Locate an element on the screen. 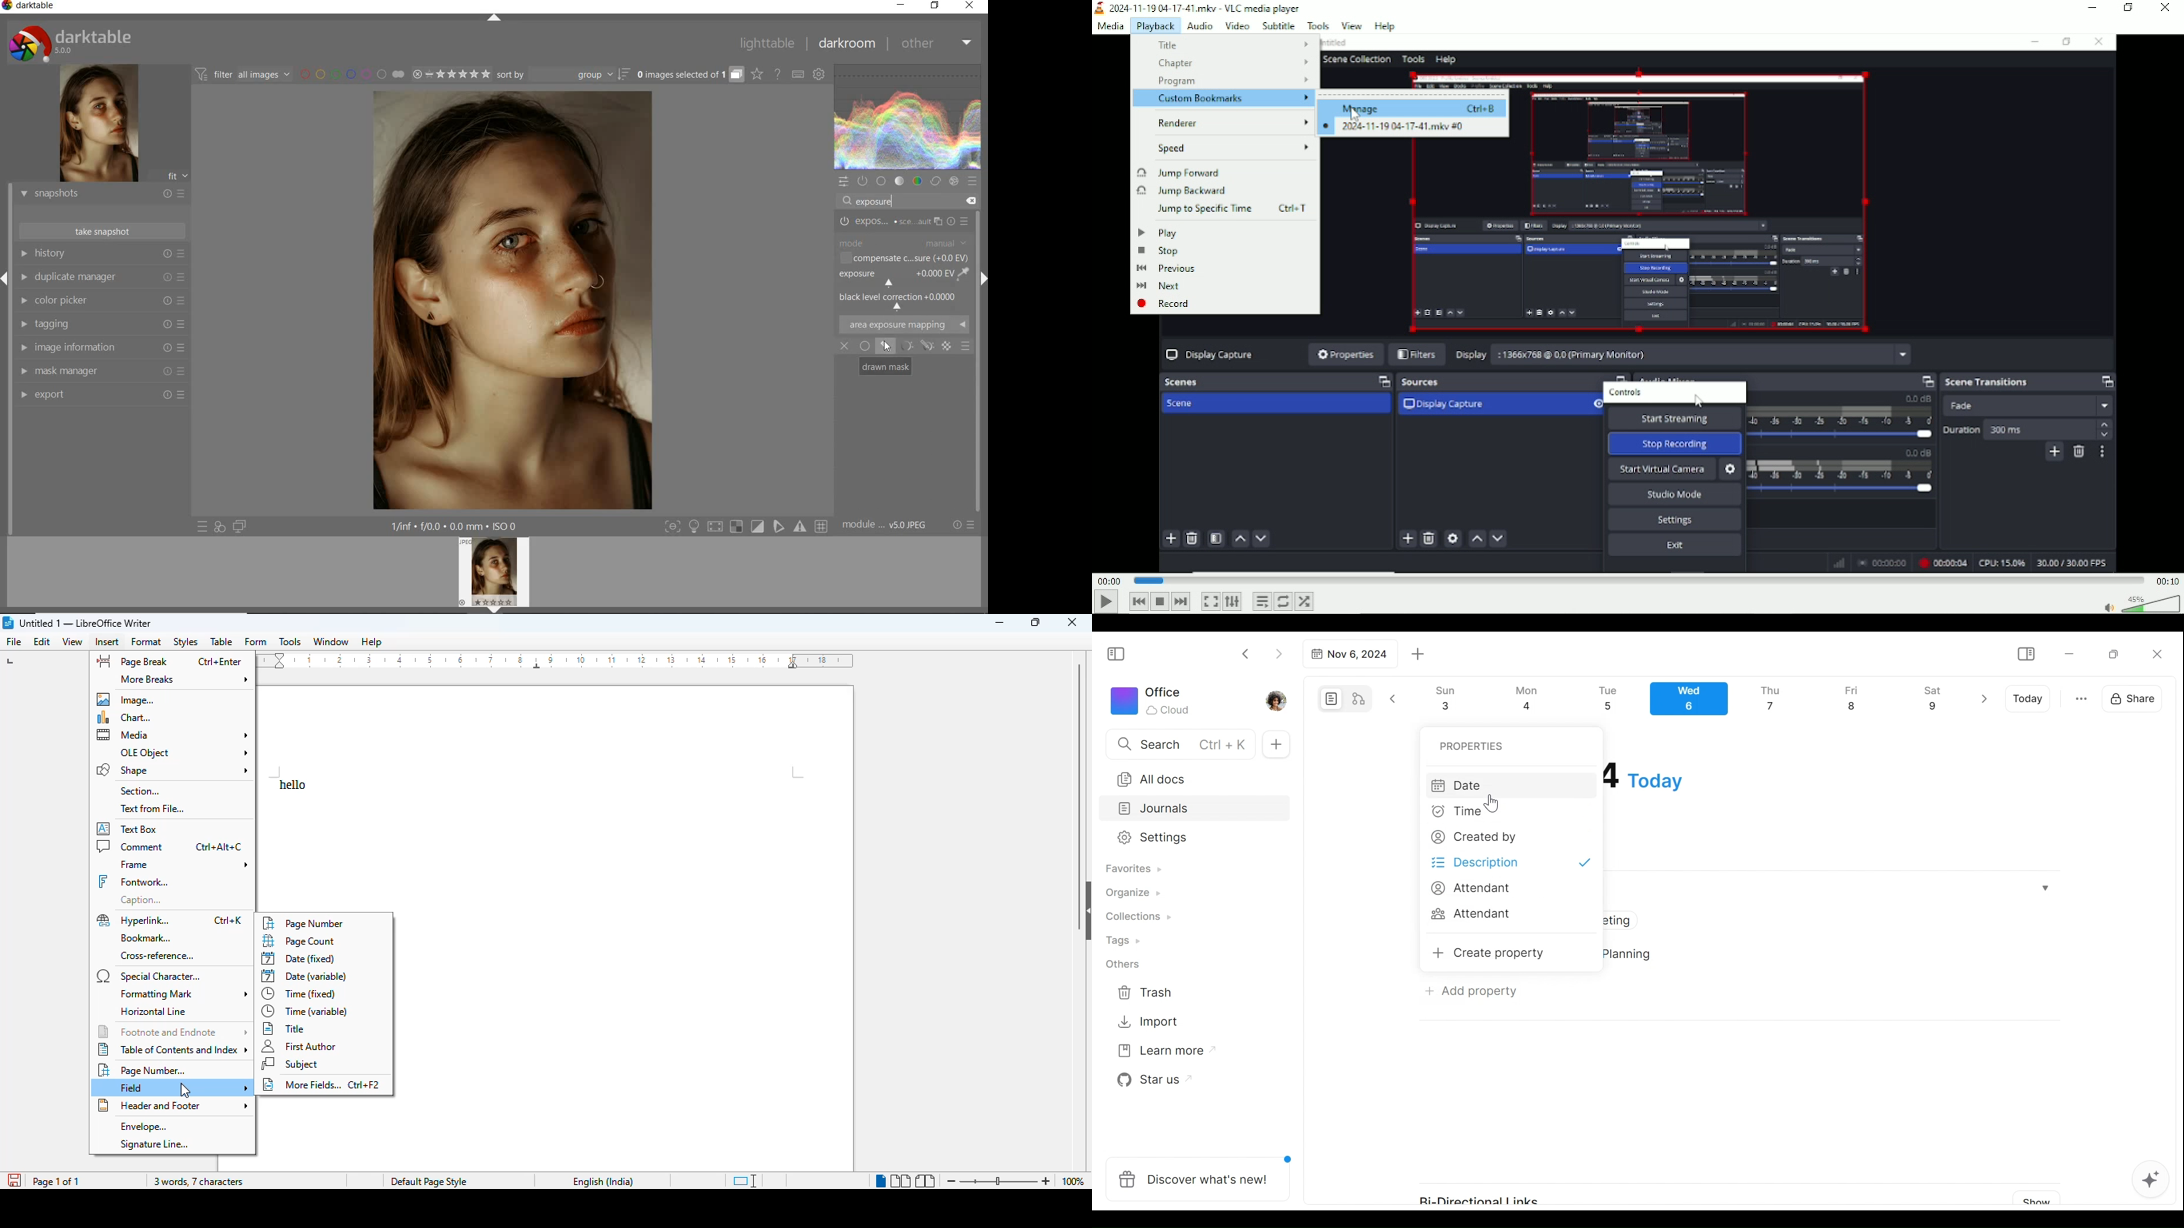 The height and width of the screenshot is (1232, 2184). reset or presets & preferences is located at coordinates (964, 526).